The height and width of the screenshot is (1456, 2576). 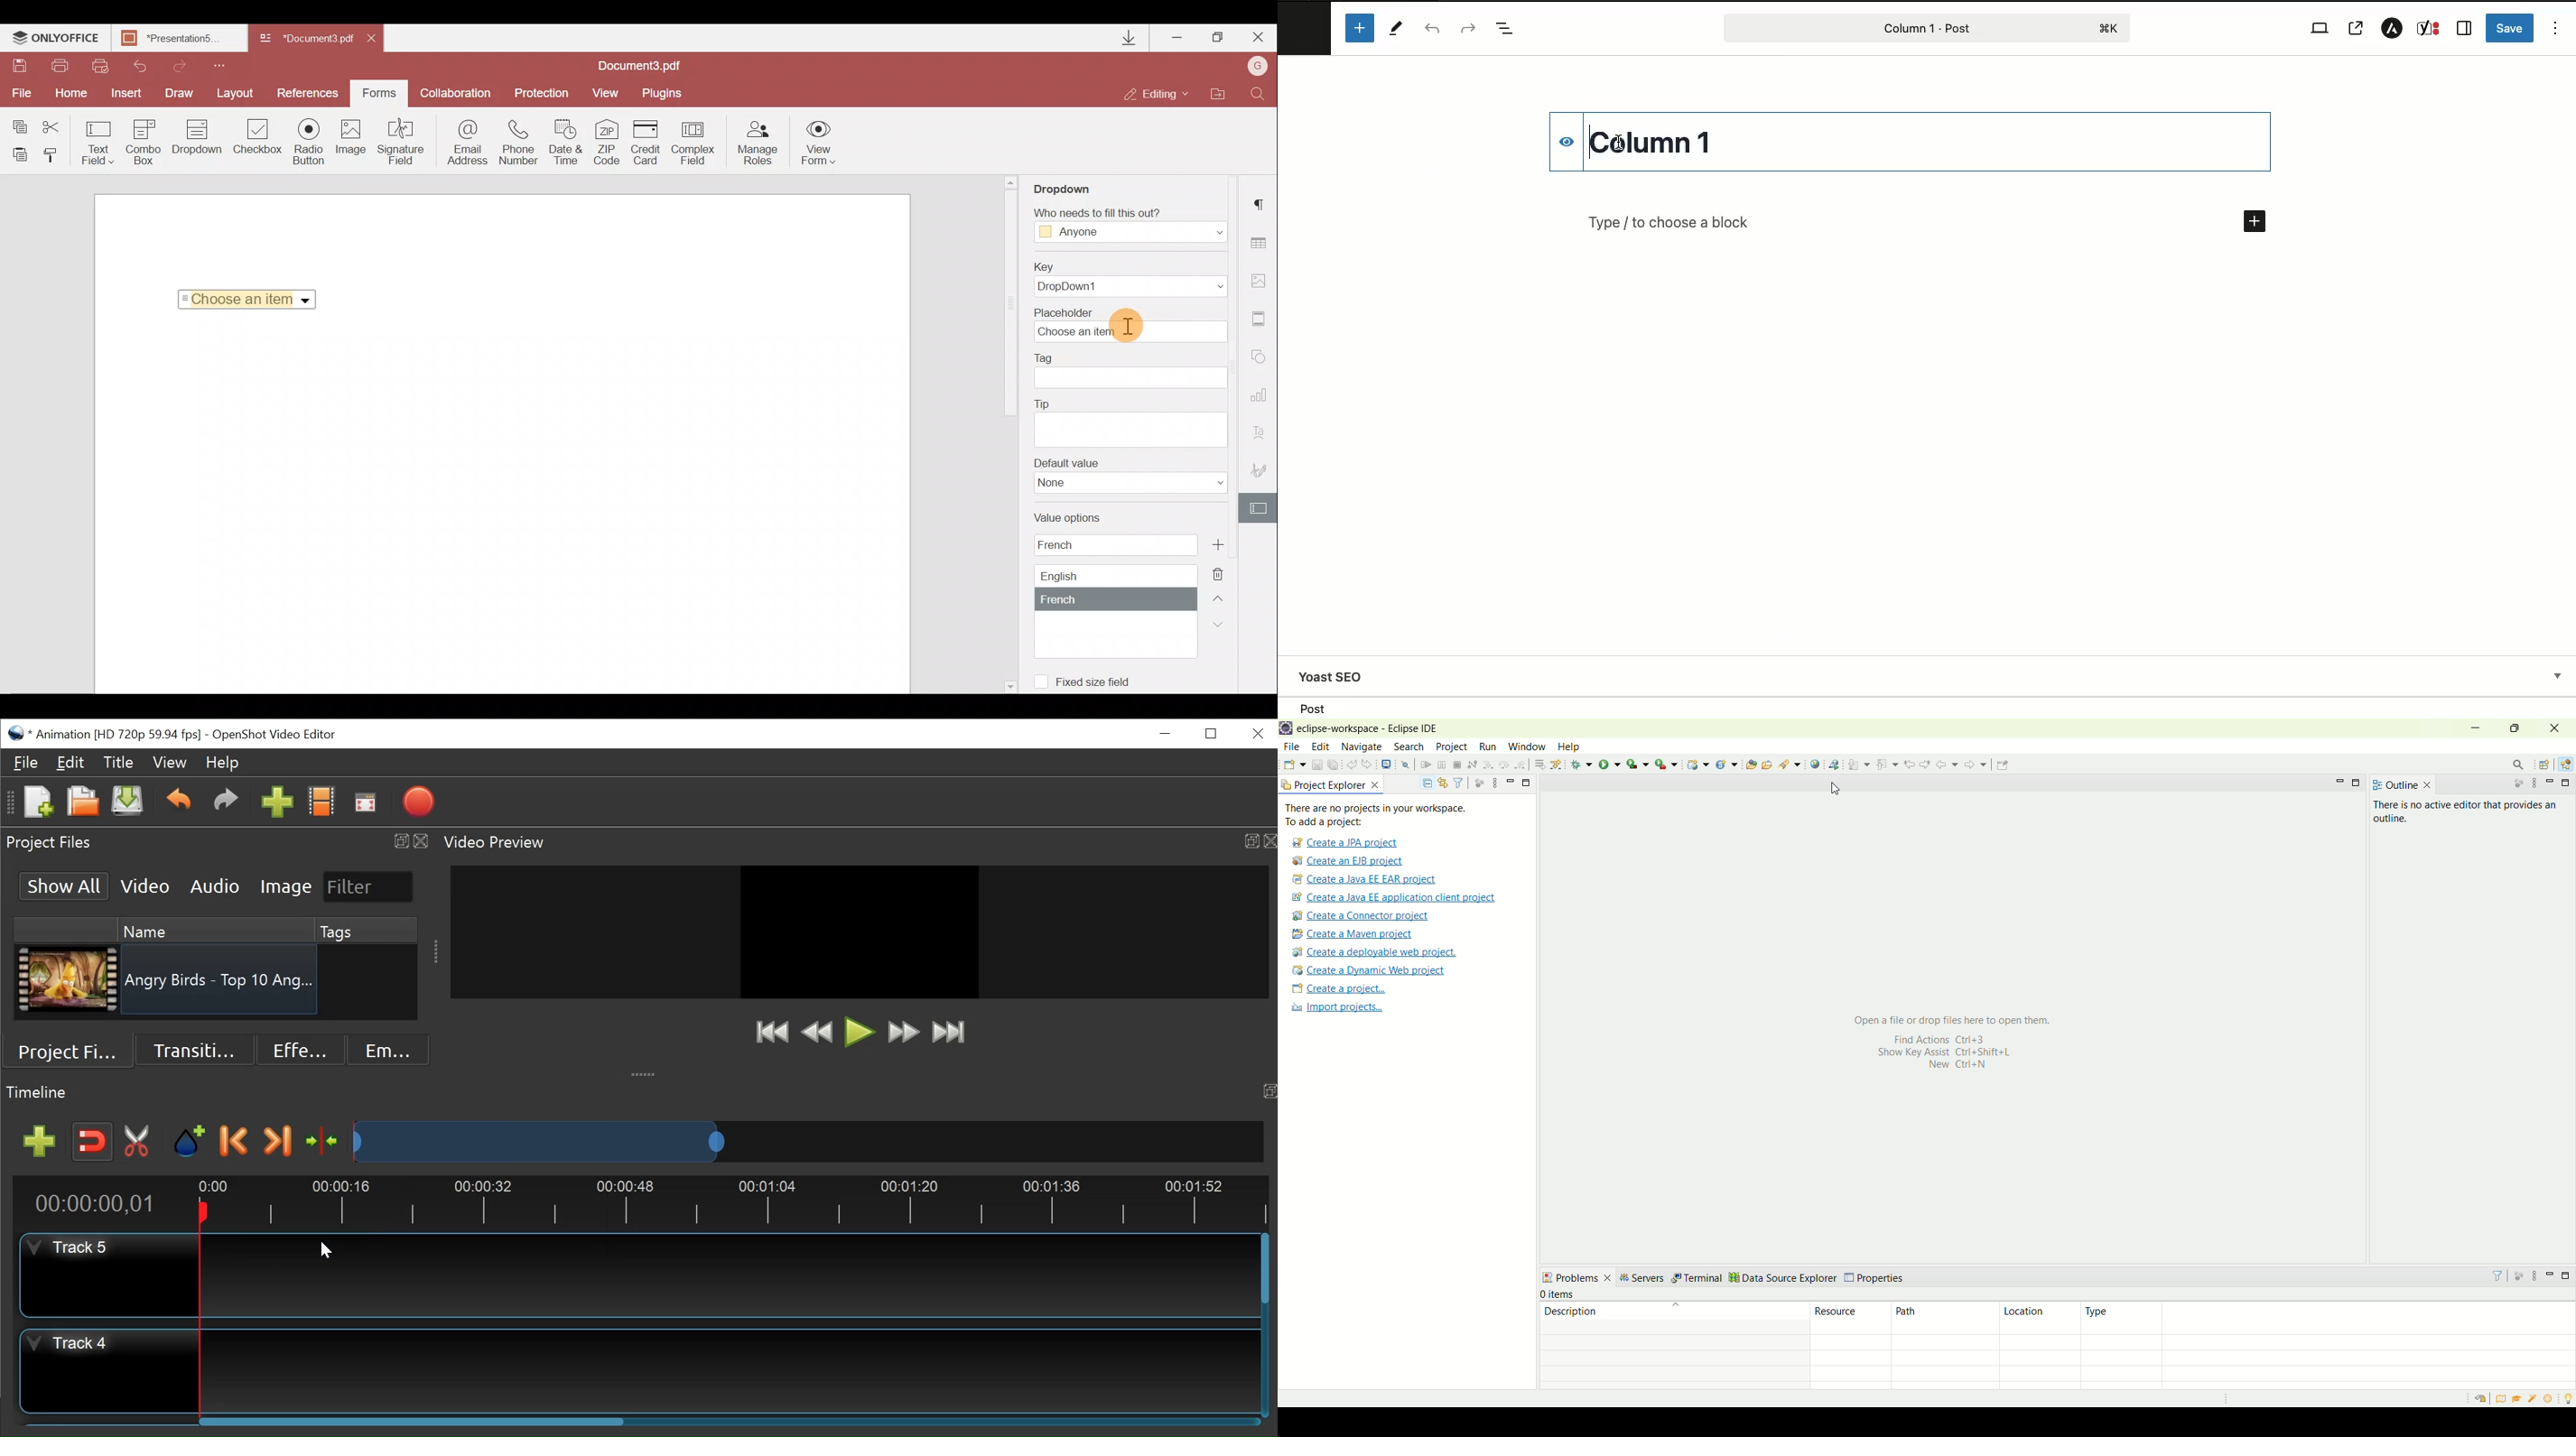 What do you see at coordinates (2568, 1276) in the screenshot?
I see `maximize` at bounding box center [2568, 1276].